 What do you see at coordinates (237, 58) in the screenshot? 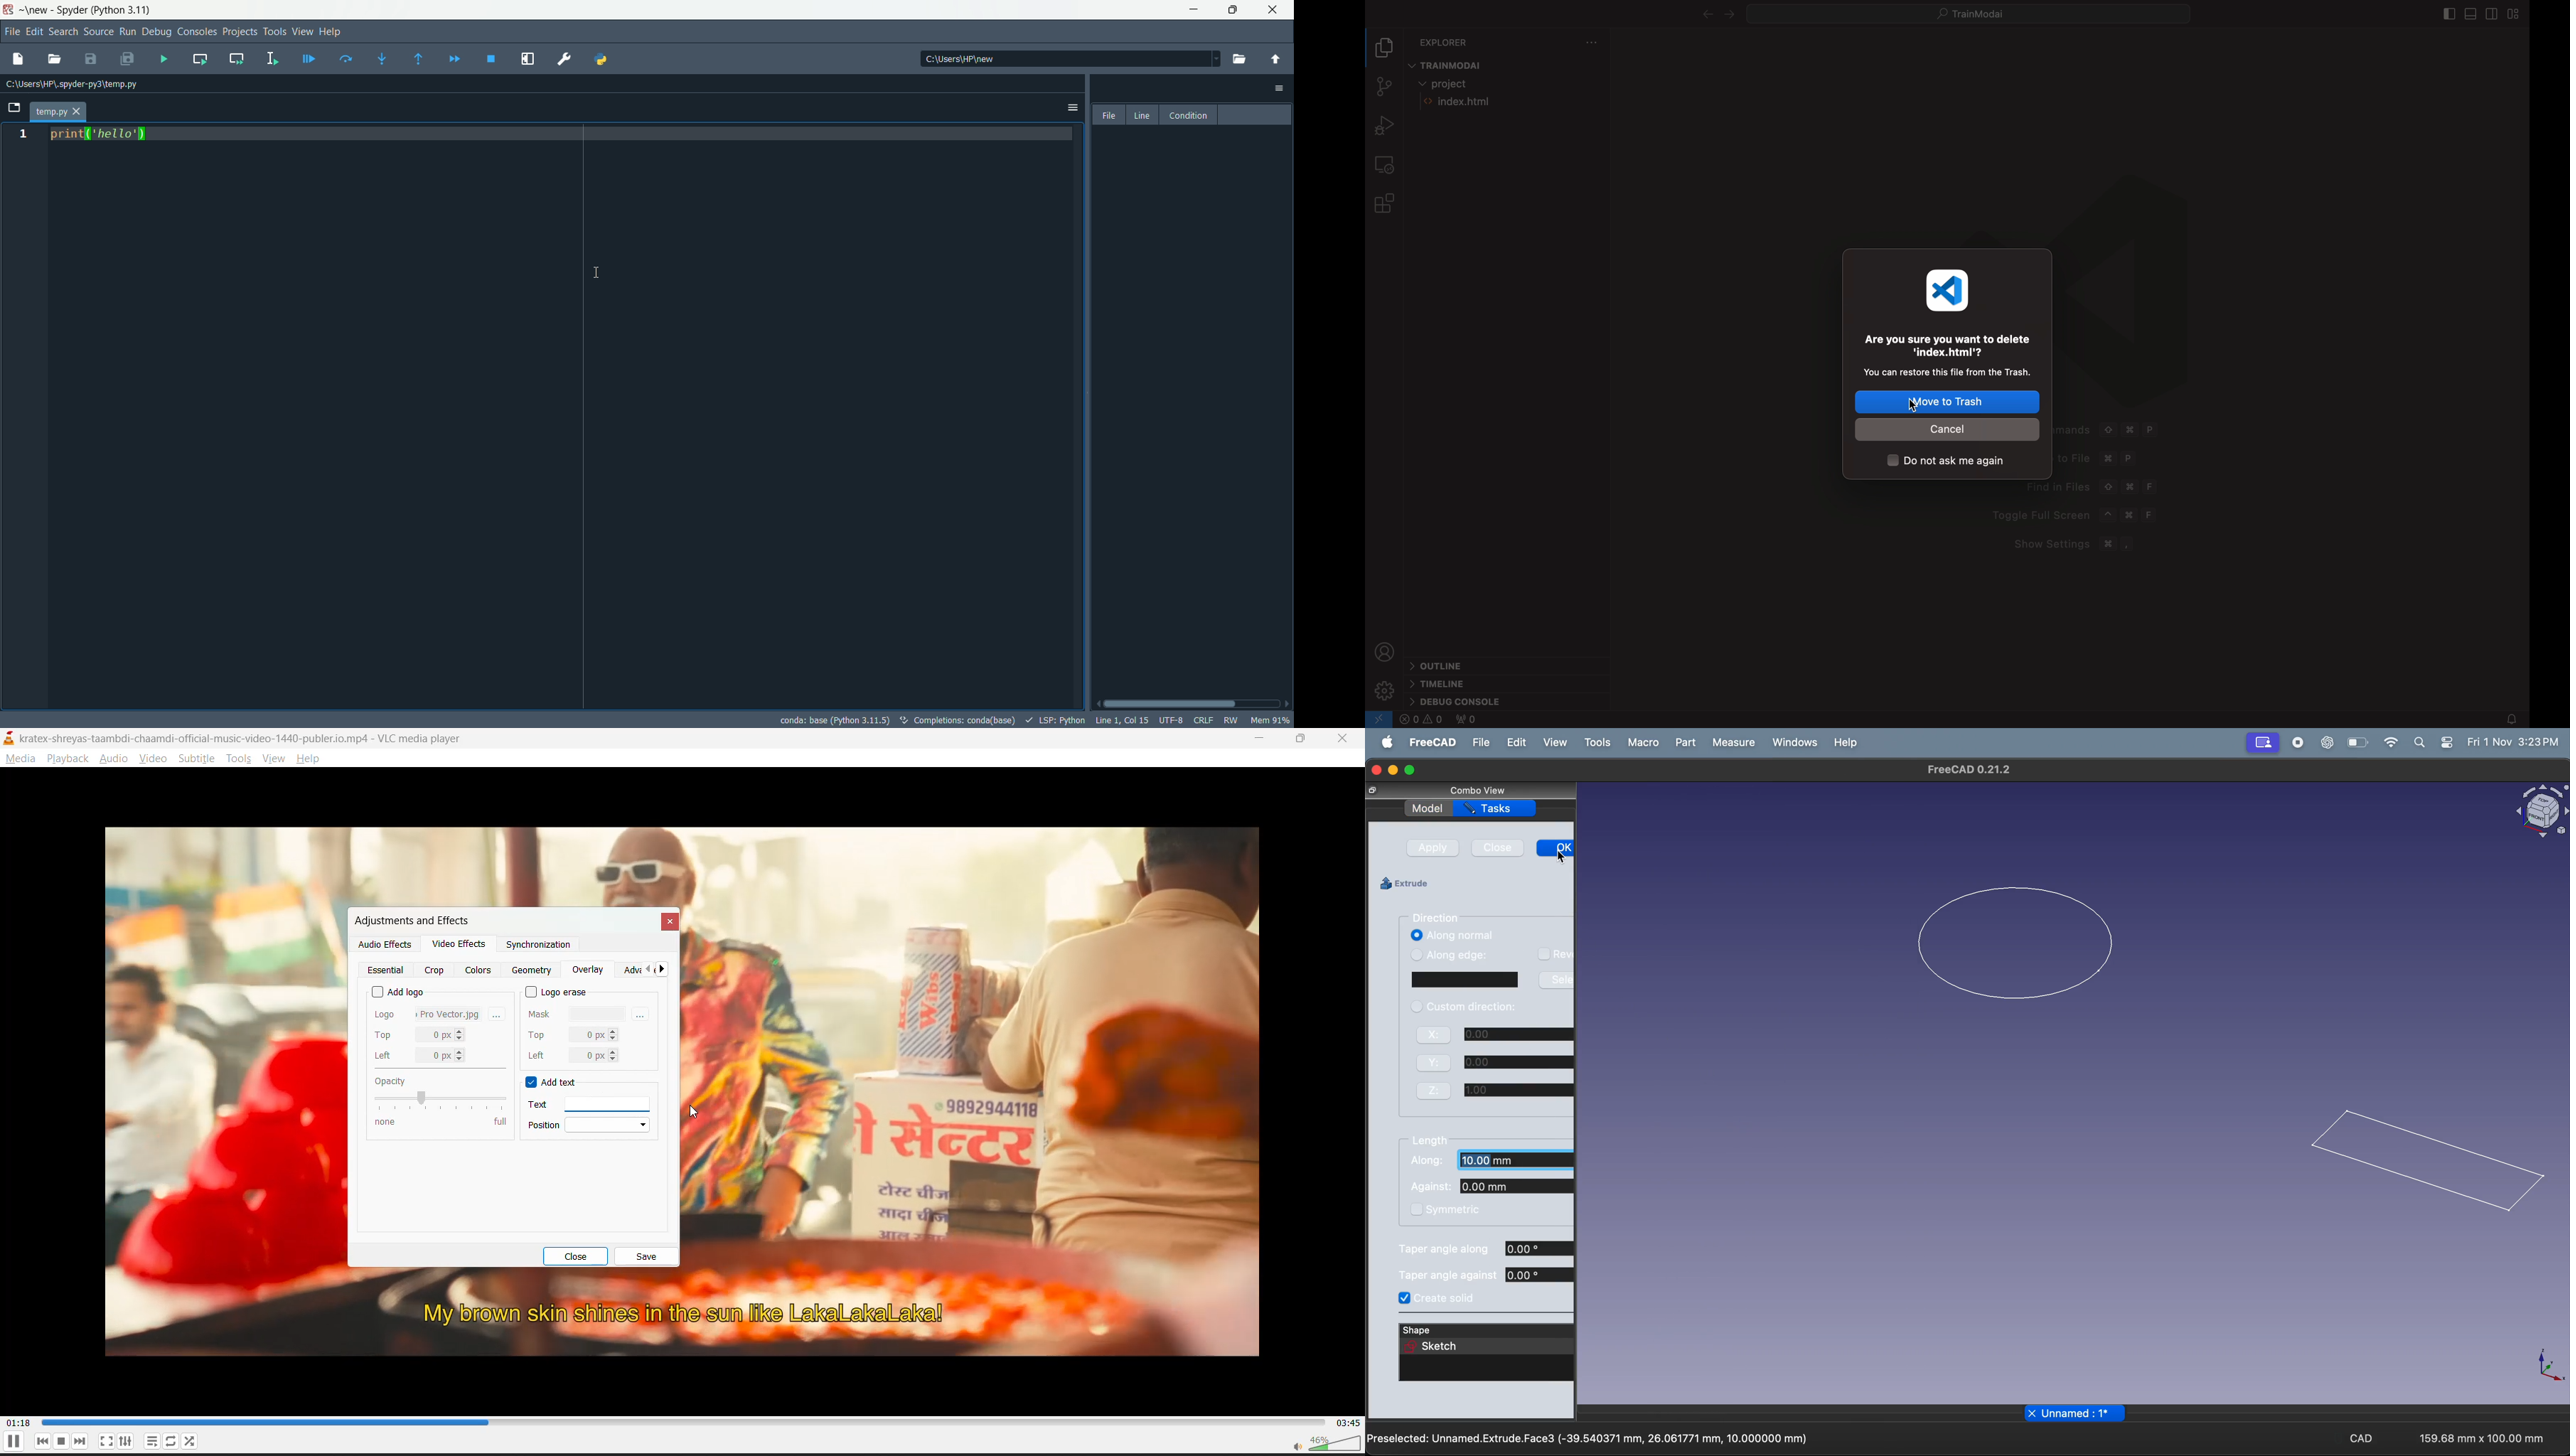
I see `run current cell and go to the next one` at bounding box center [237, 58].